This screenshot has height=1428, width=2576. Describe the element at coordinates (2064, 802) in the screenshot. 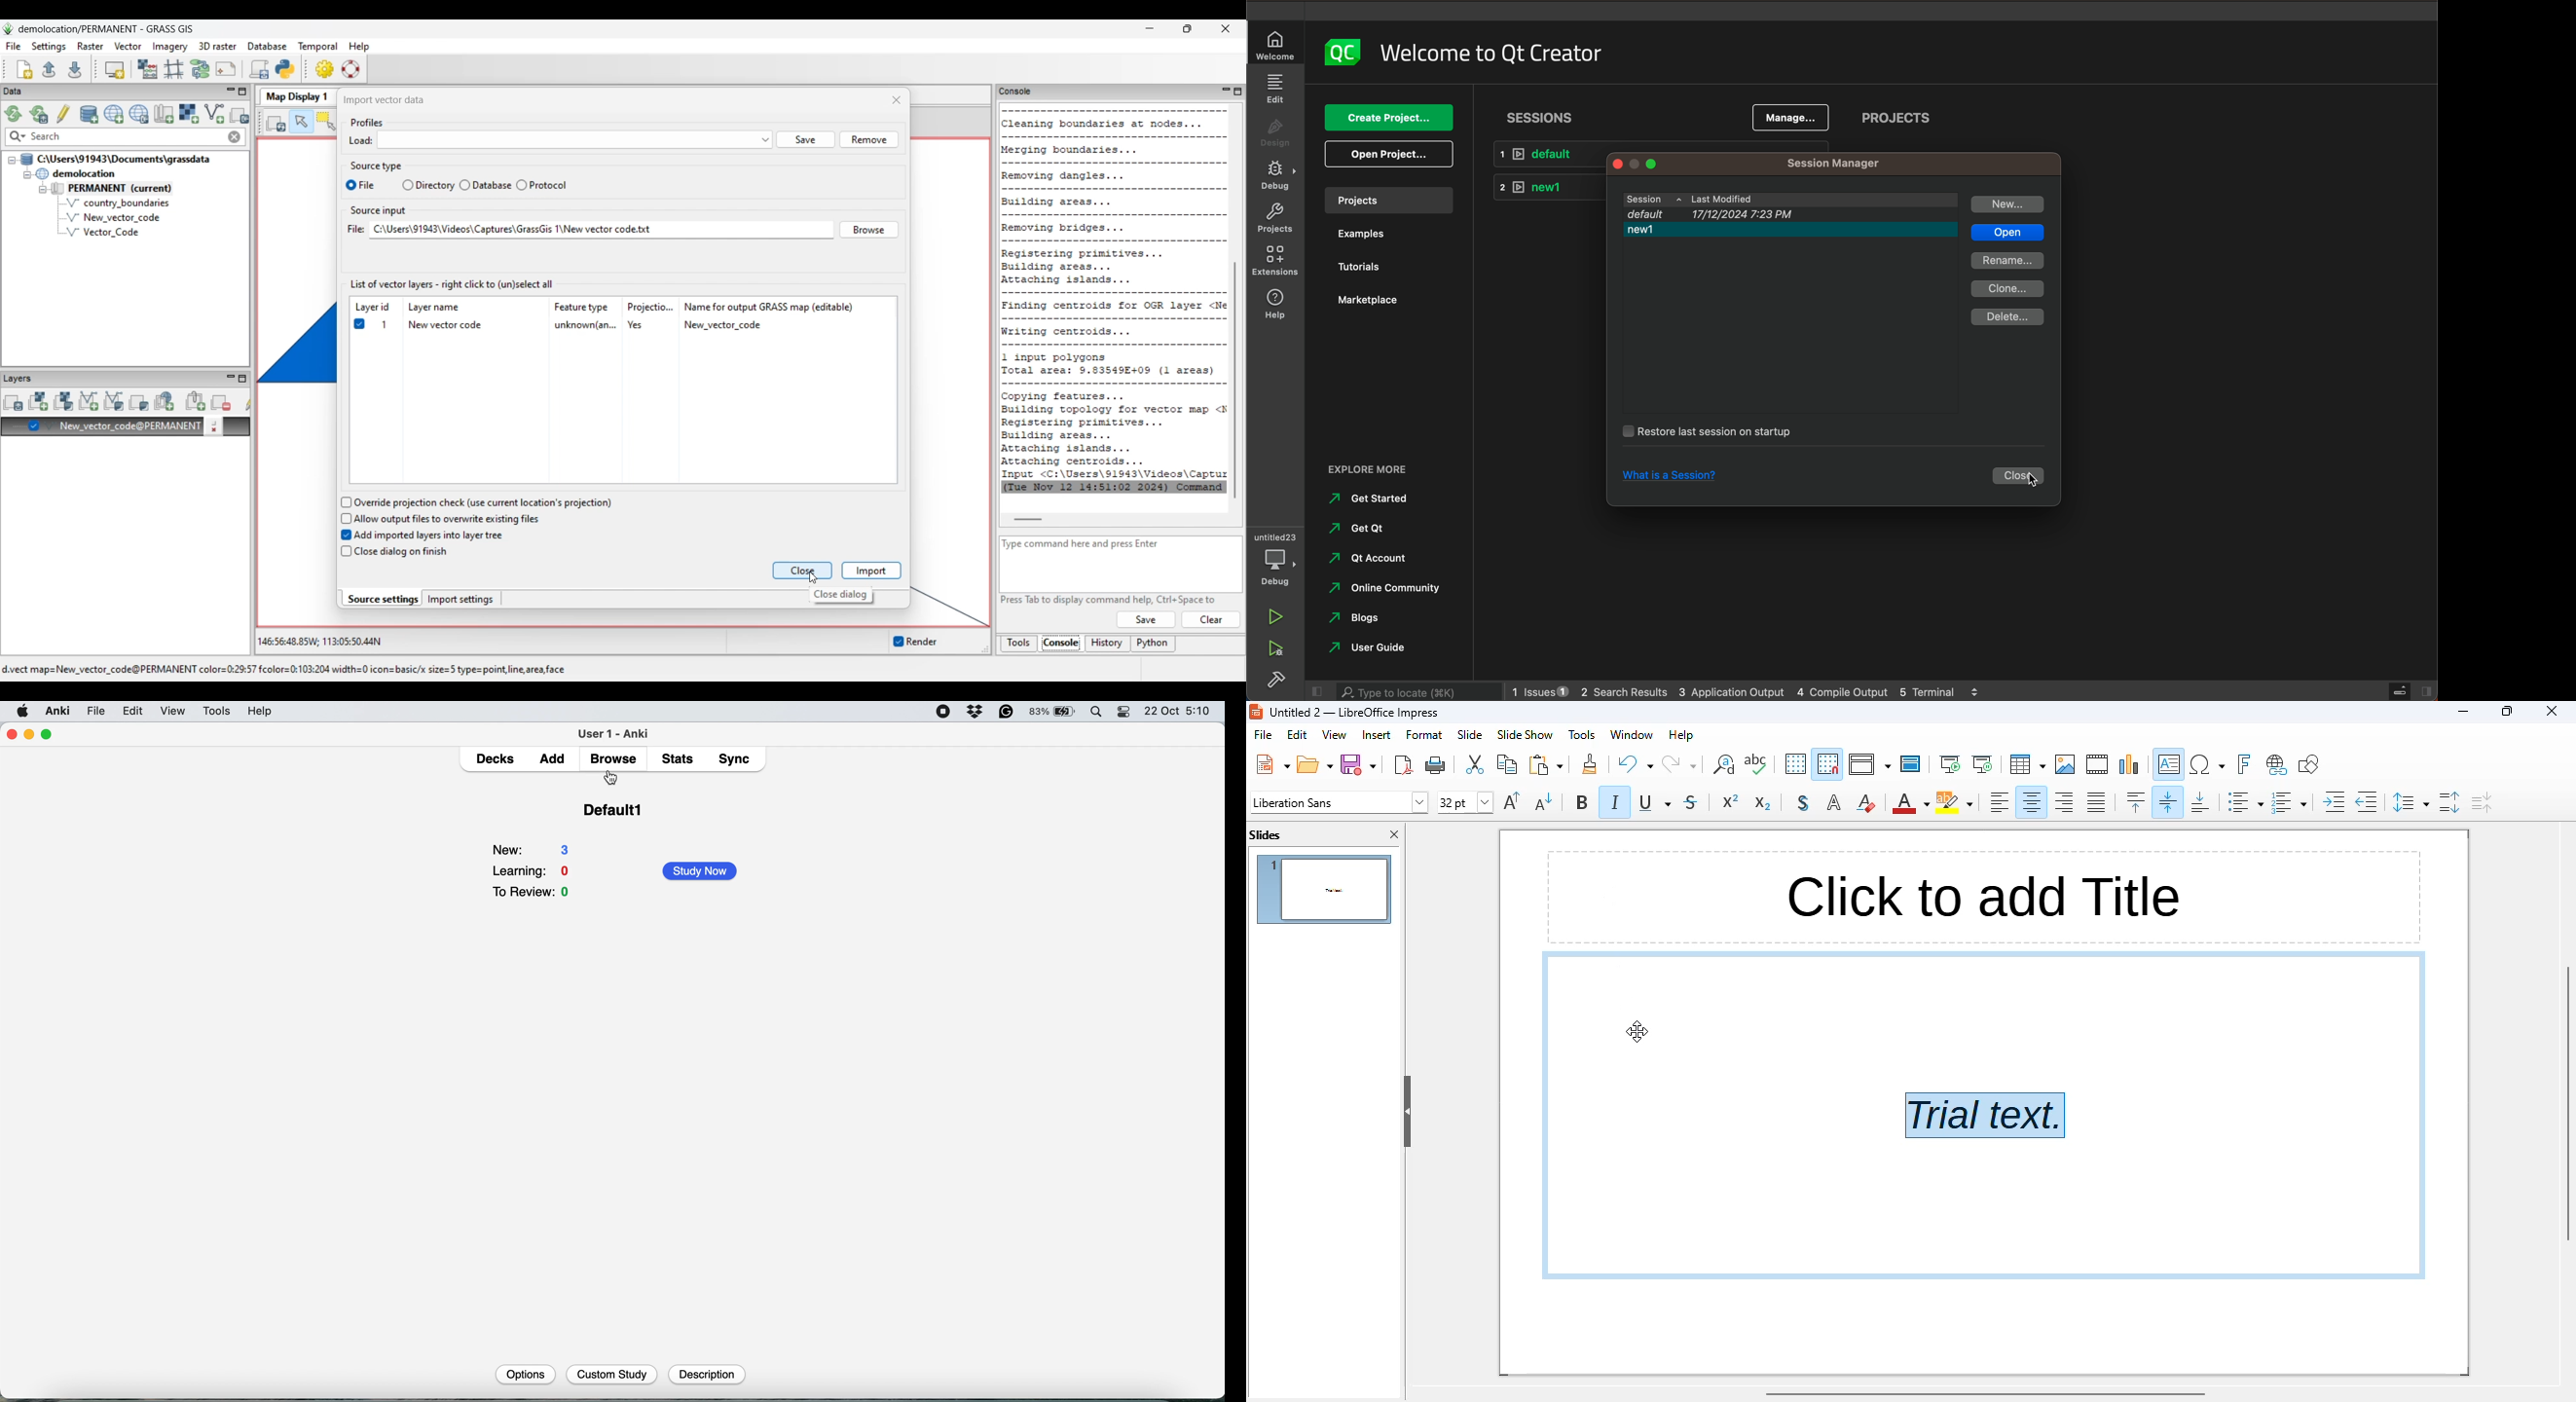

I see `align right` at that location.